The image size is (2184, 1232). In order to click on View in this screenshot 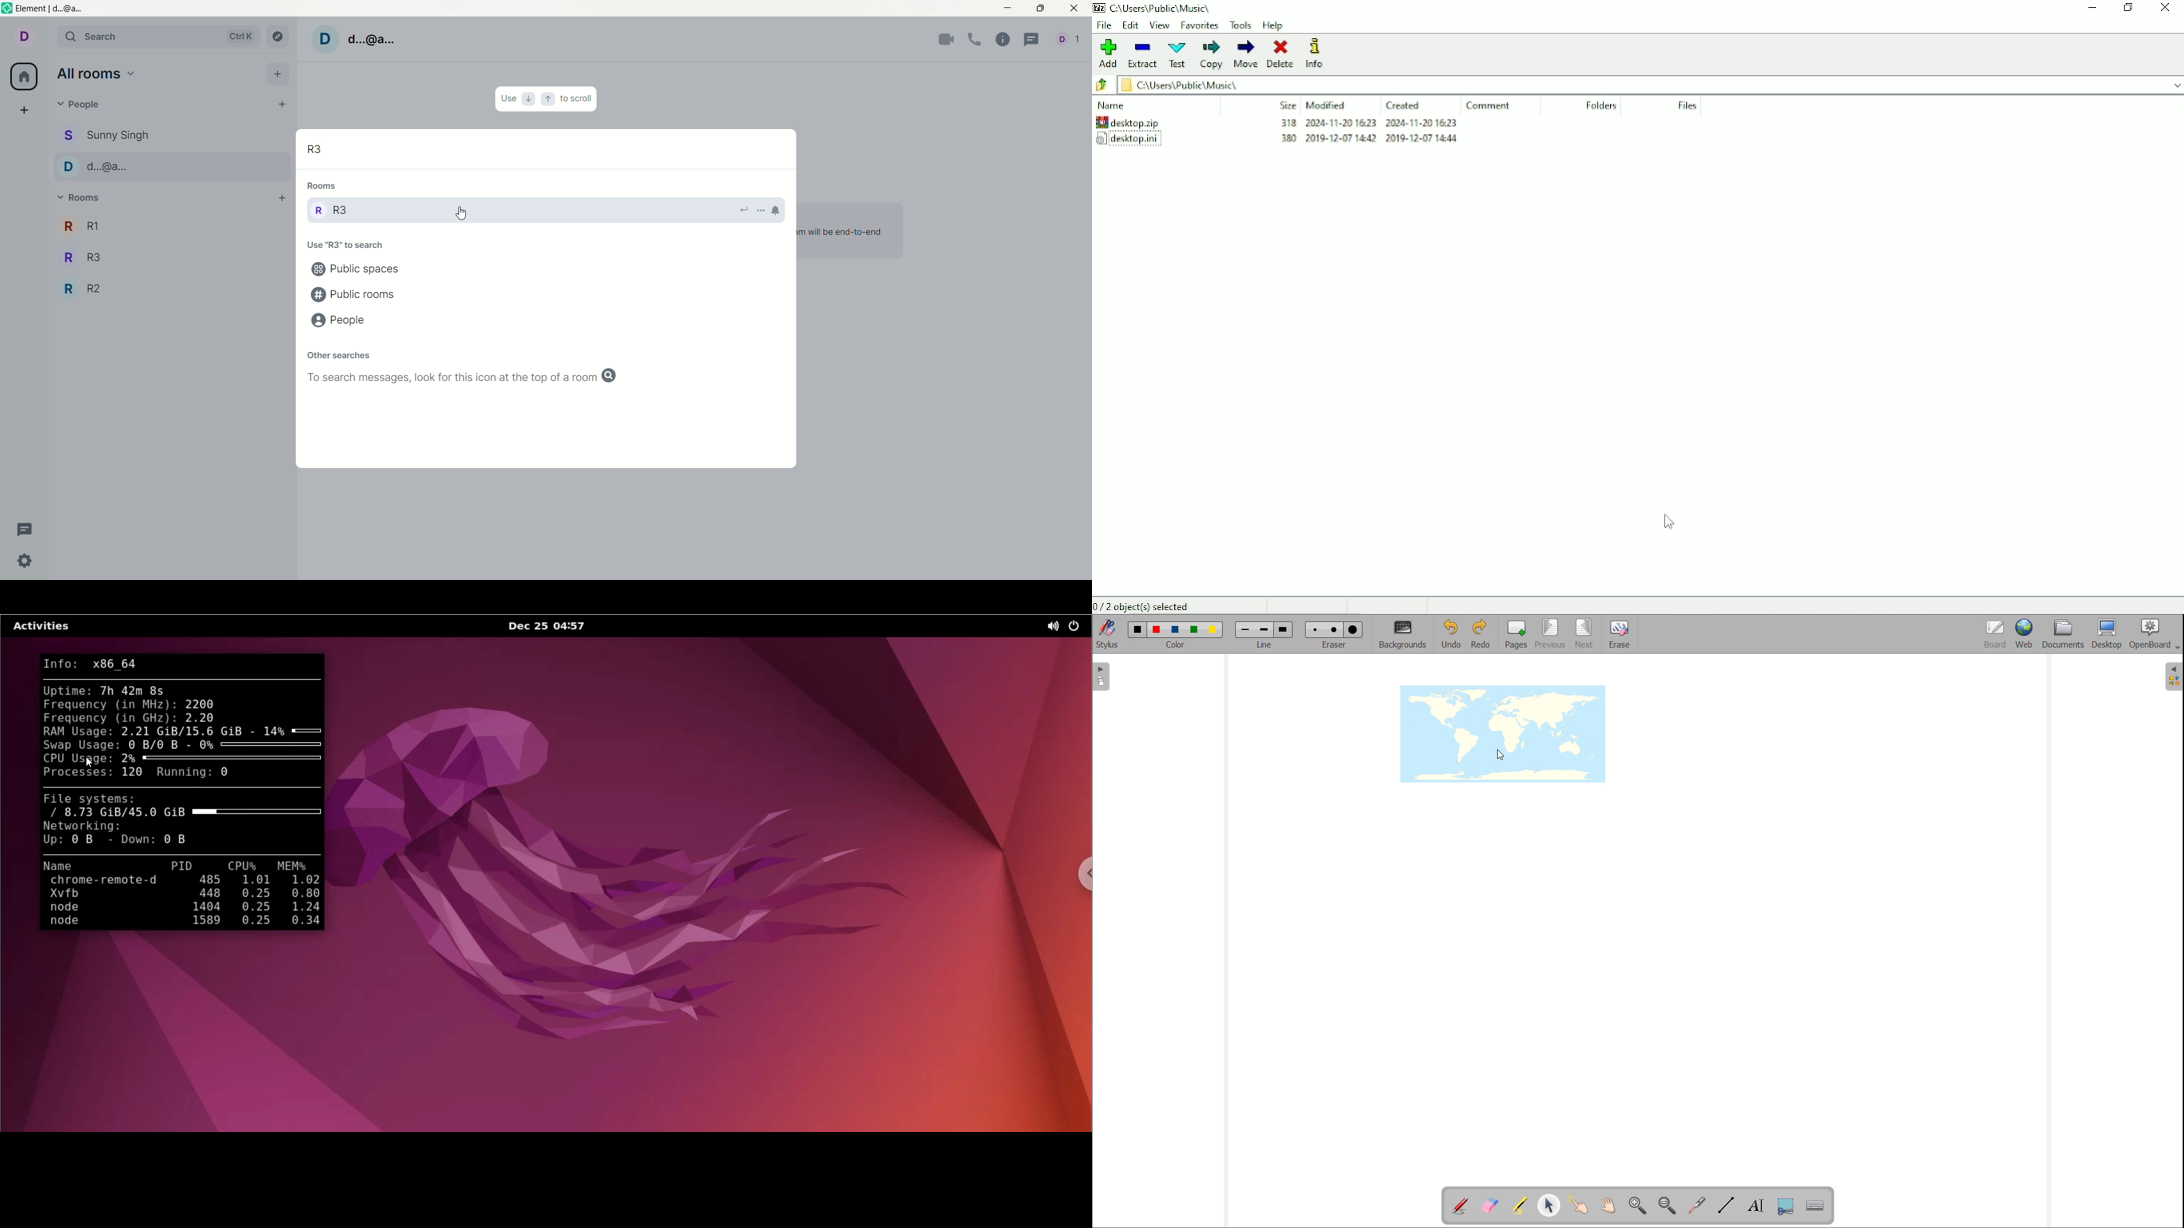, I will do `click(1160, 25)`.